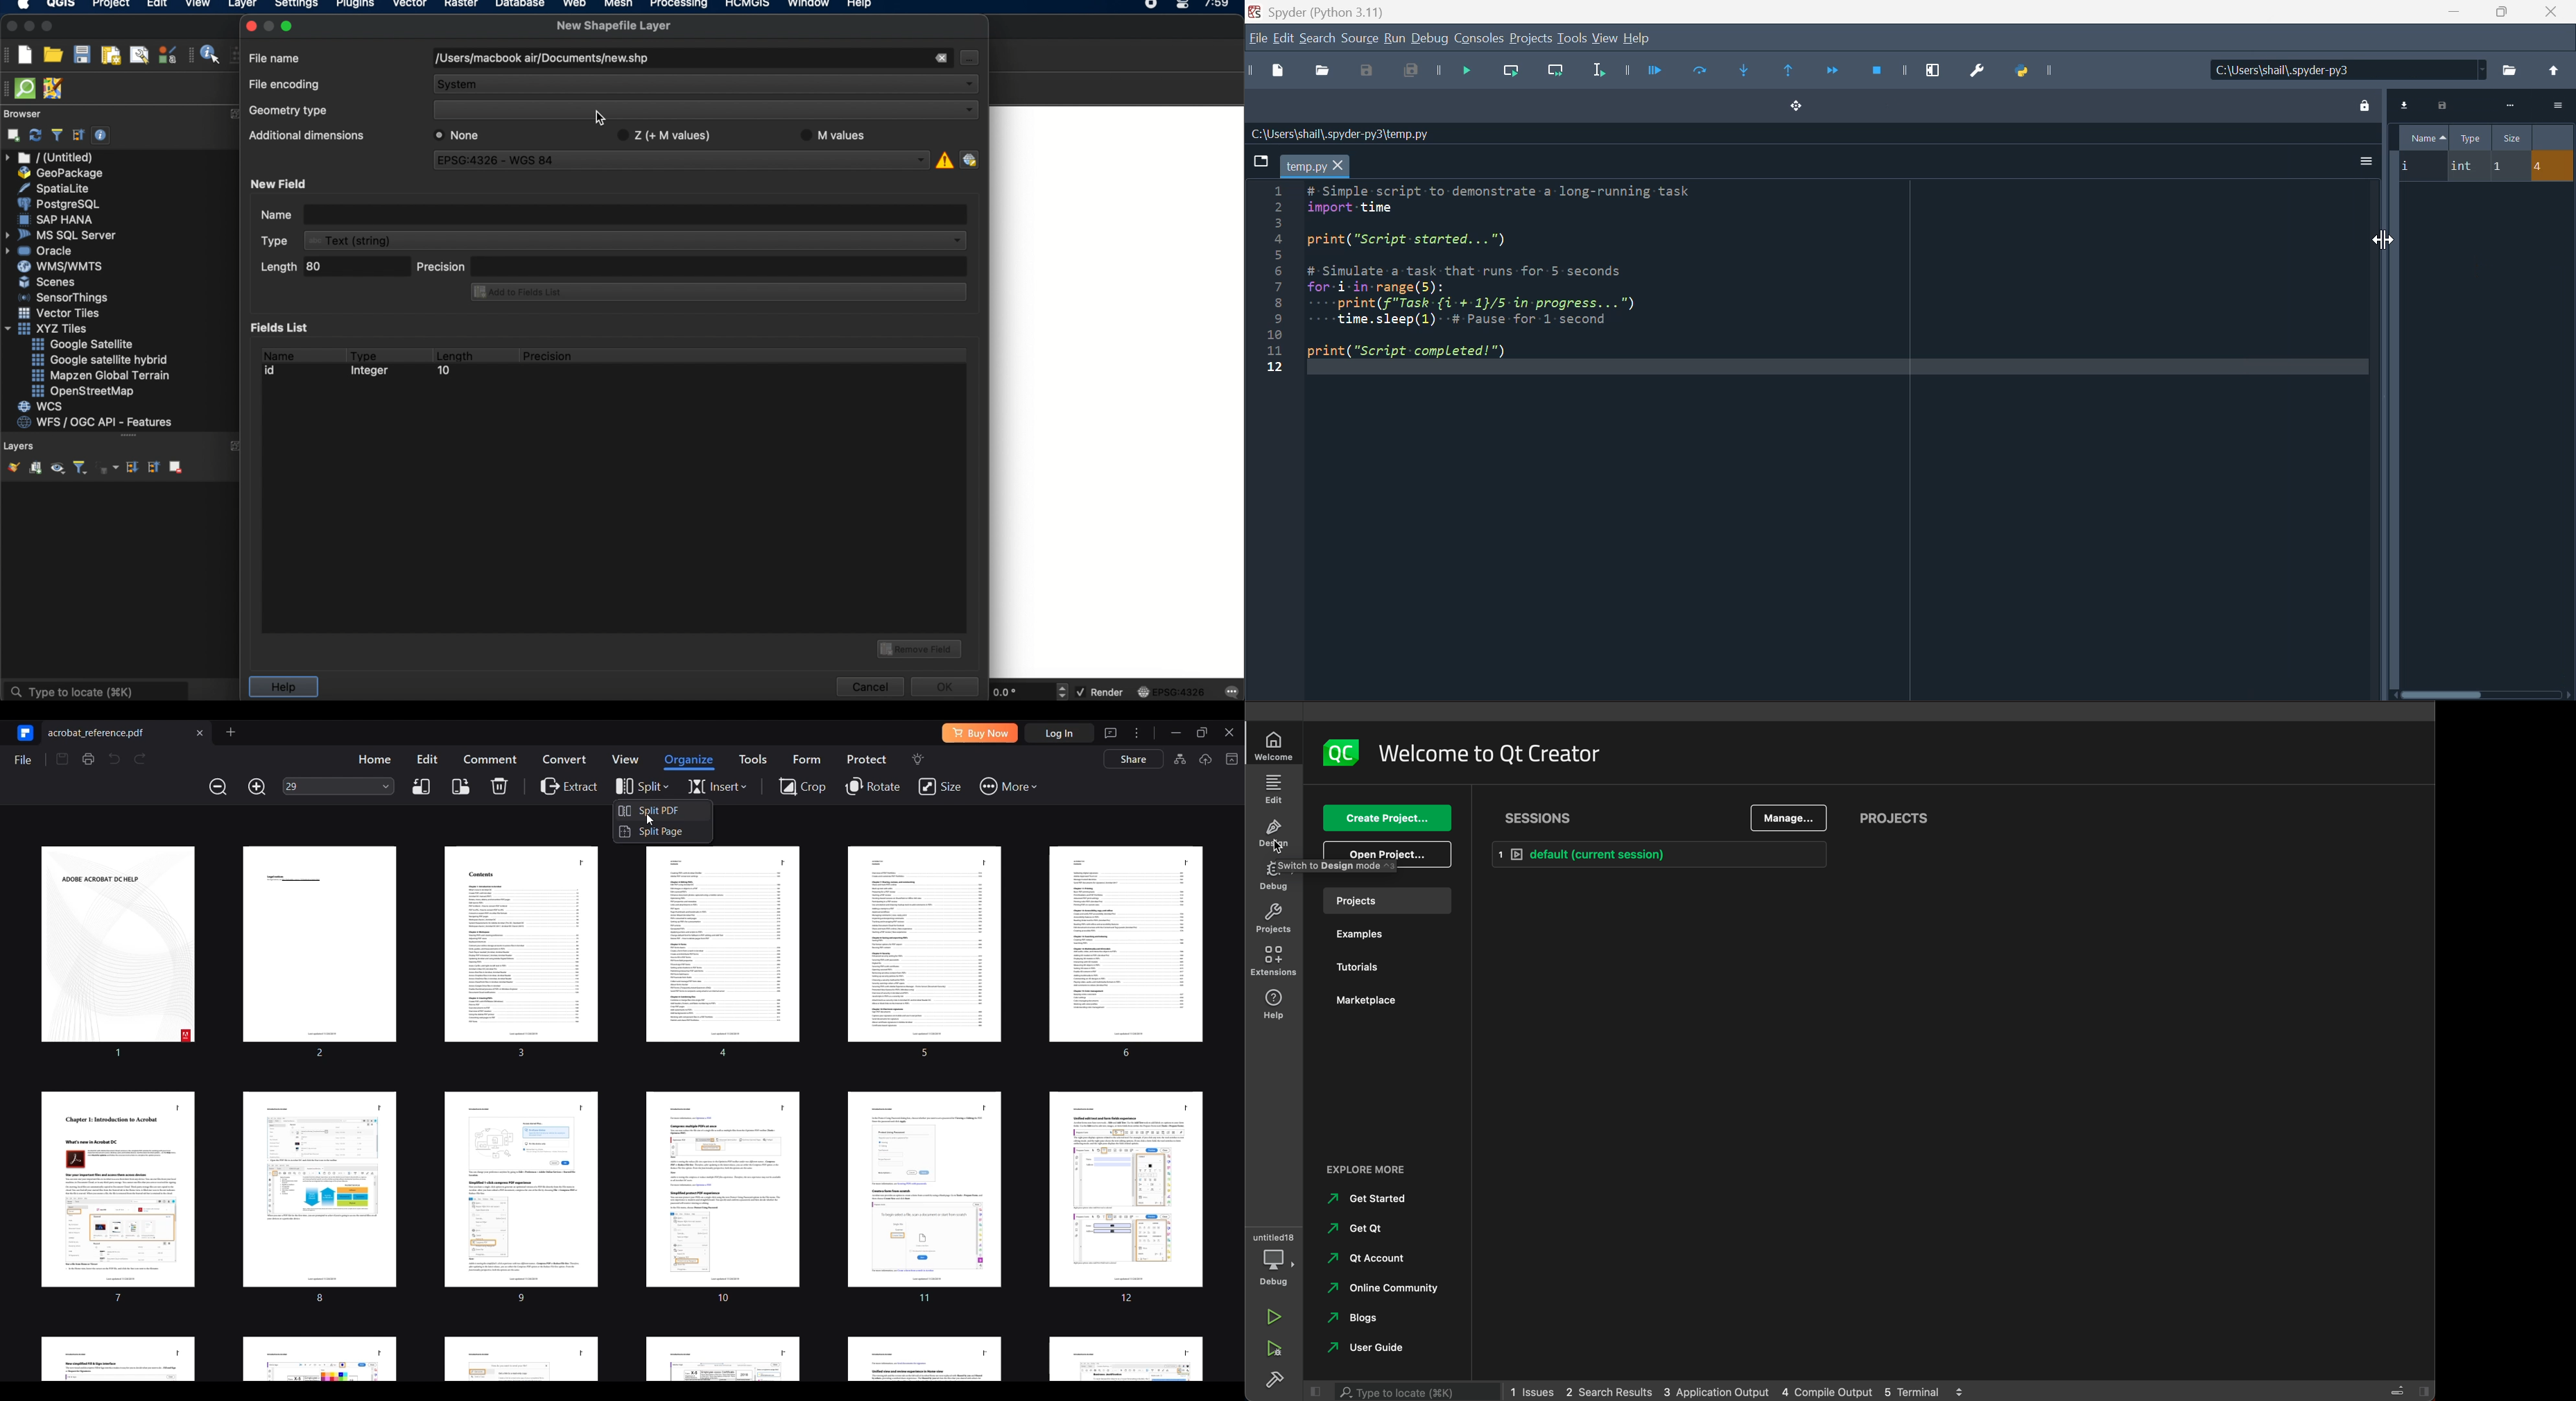 The height and width of the screenshot is (1428, 2576). Describe the element at coordinates (1795, 105) in the screenshot. I see `Drag and drop button` at that location.